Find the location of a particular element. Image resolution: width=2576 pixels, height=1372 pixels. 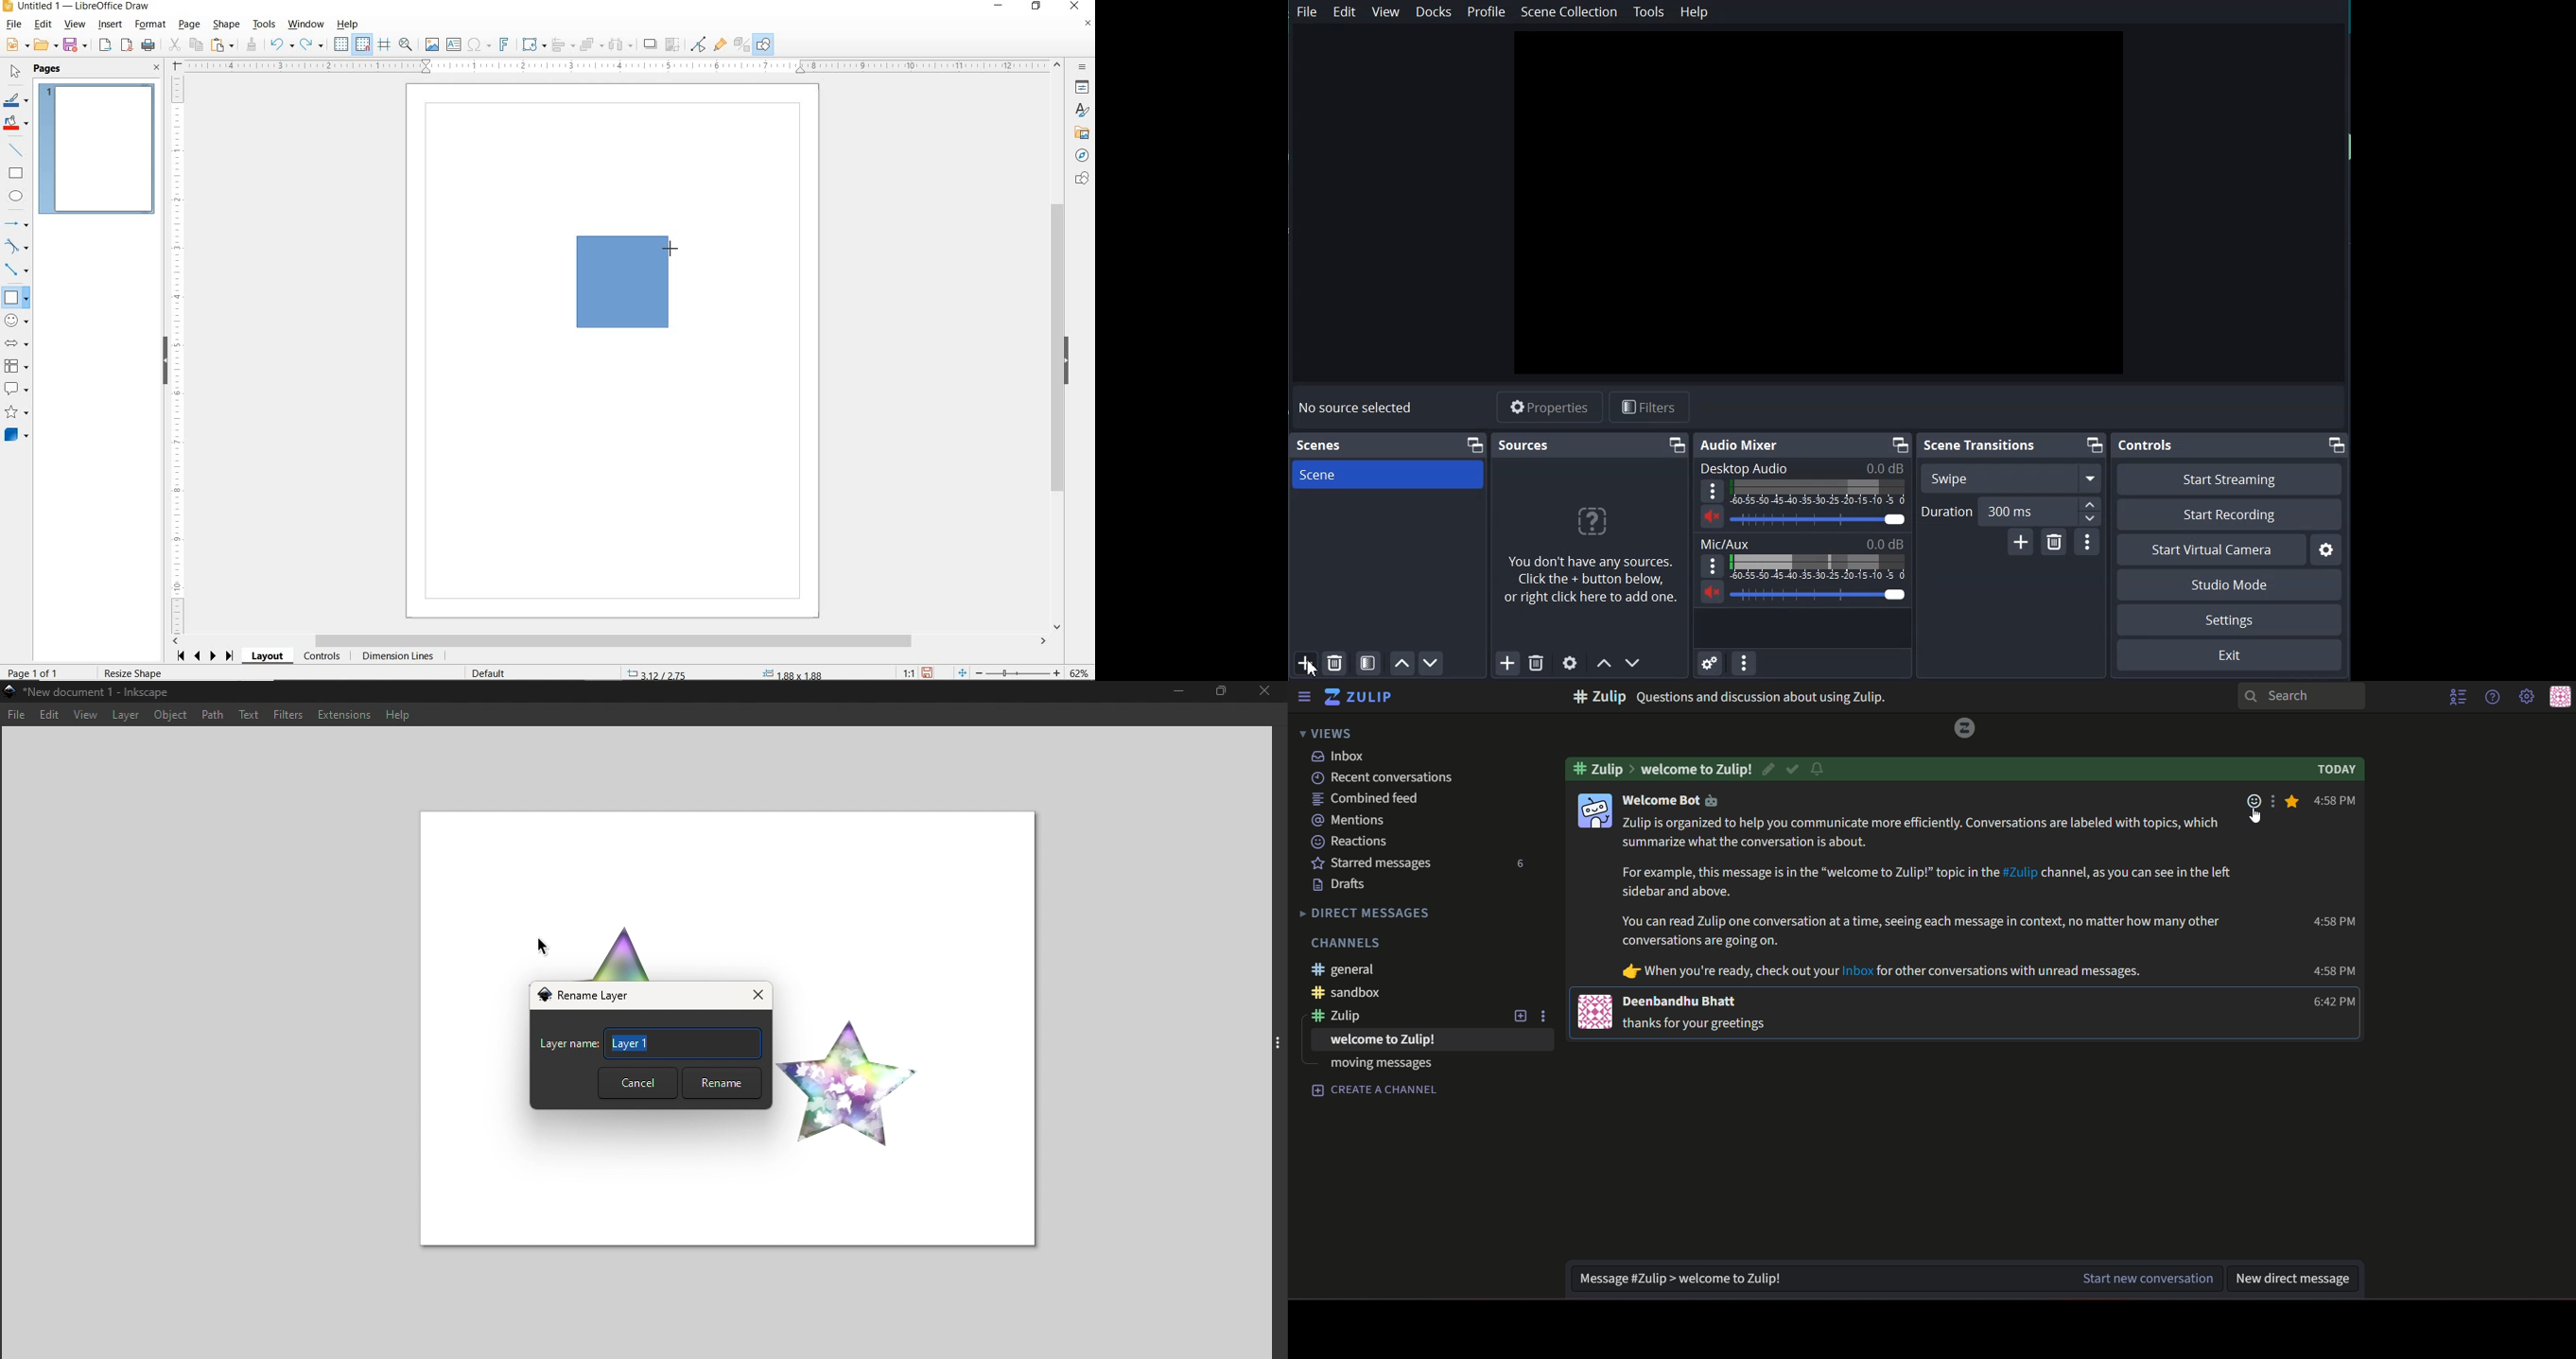

View is located at coordinates (1387, 12).